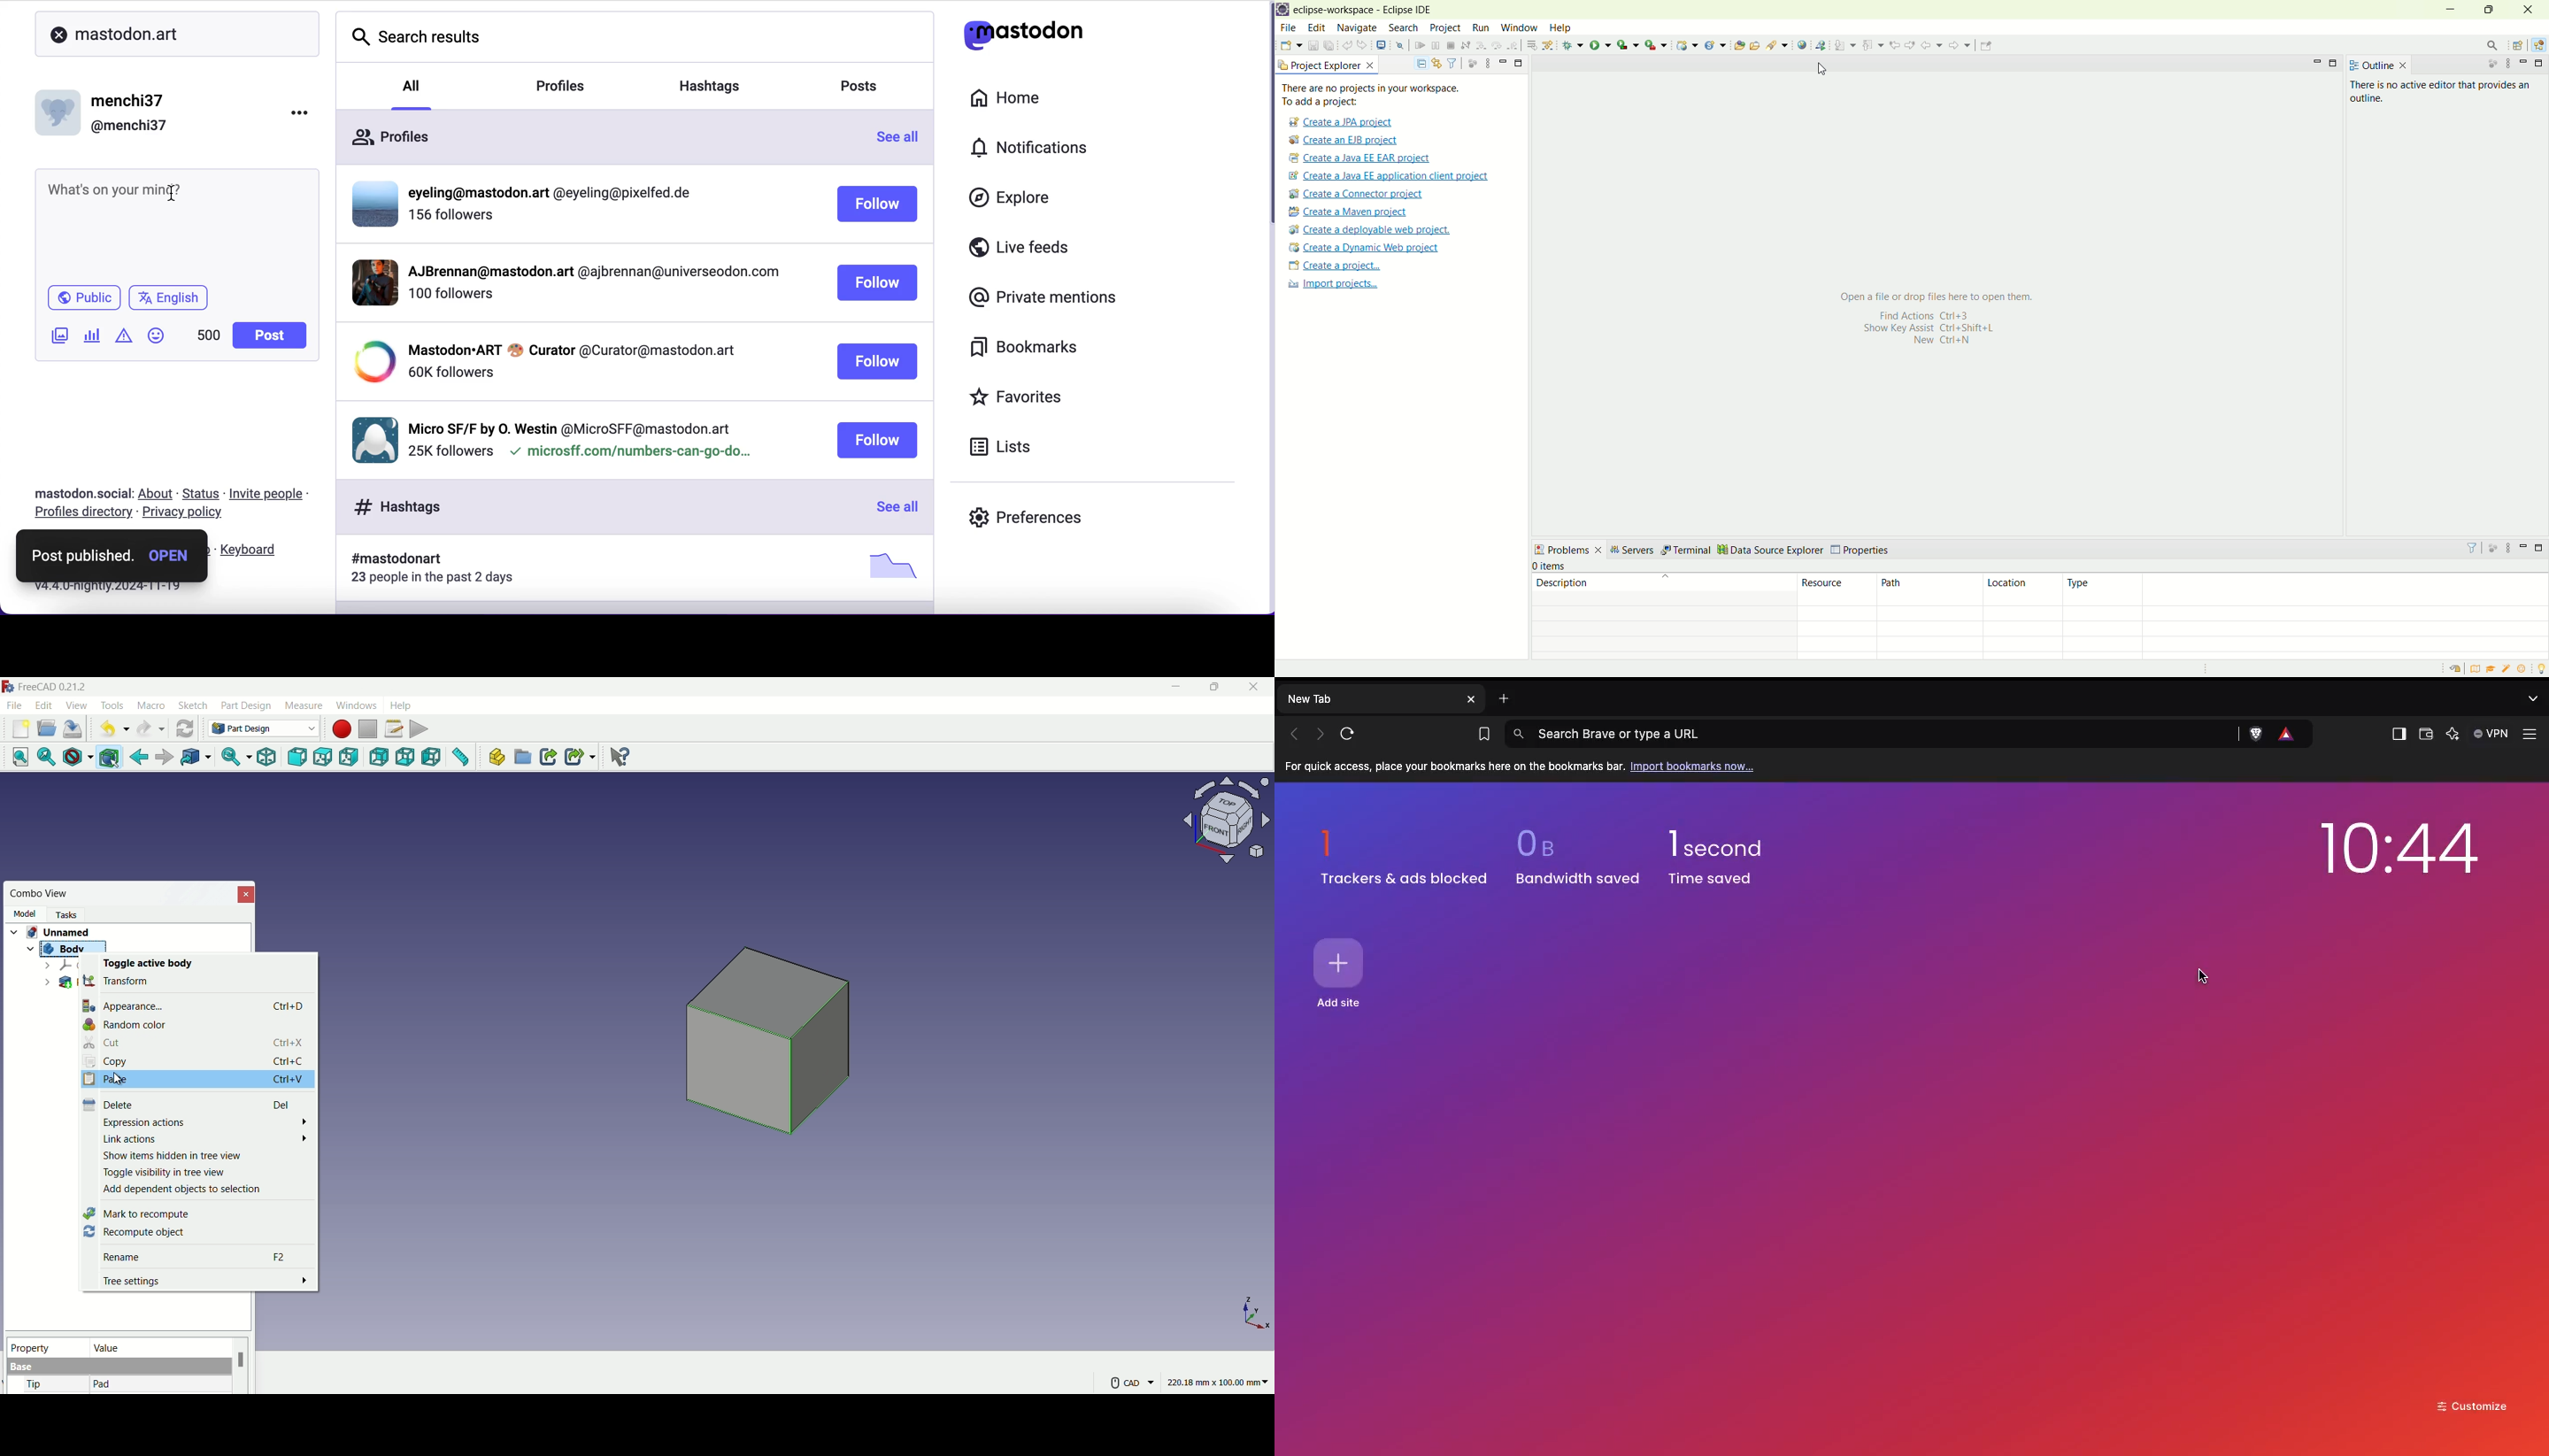 The width and height of the screenshot is (2576, 1456). I want to click on Part Design, so click(264, 728).